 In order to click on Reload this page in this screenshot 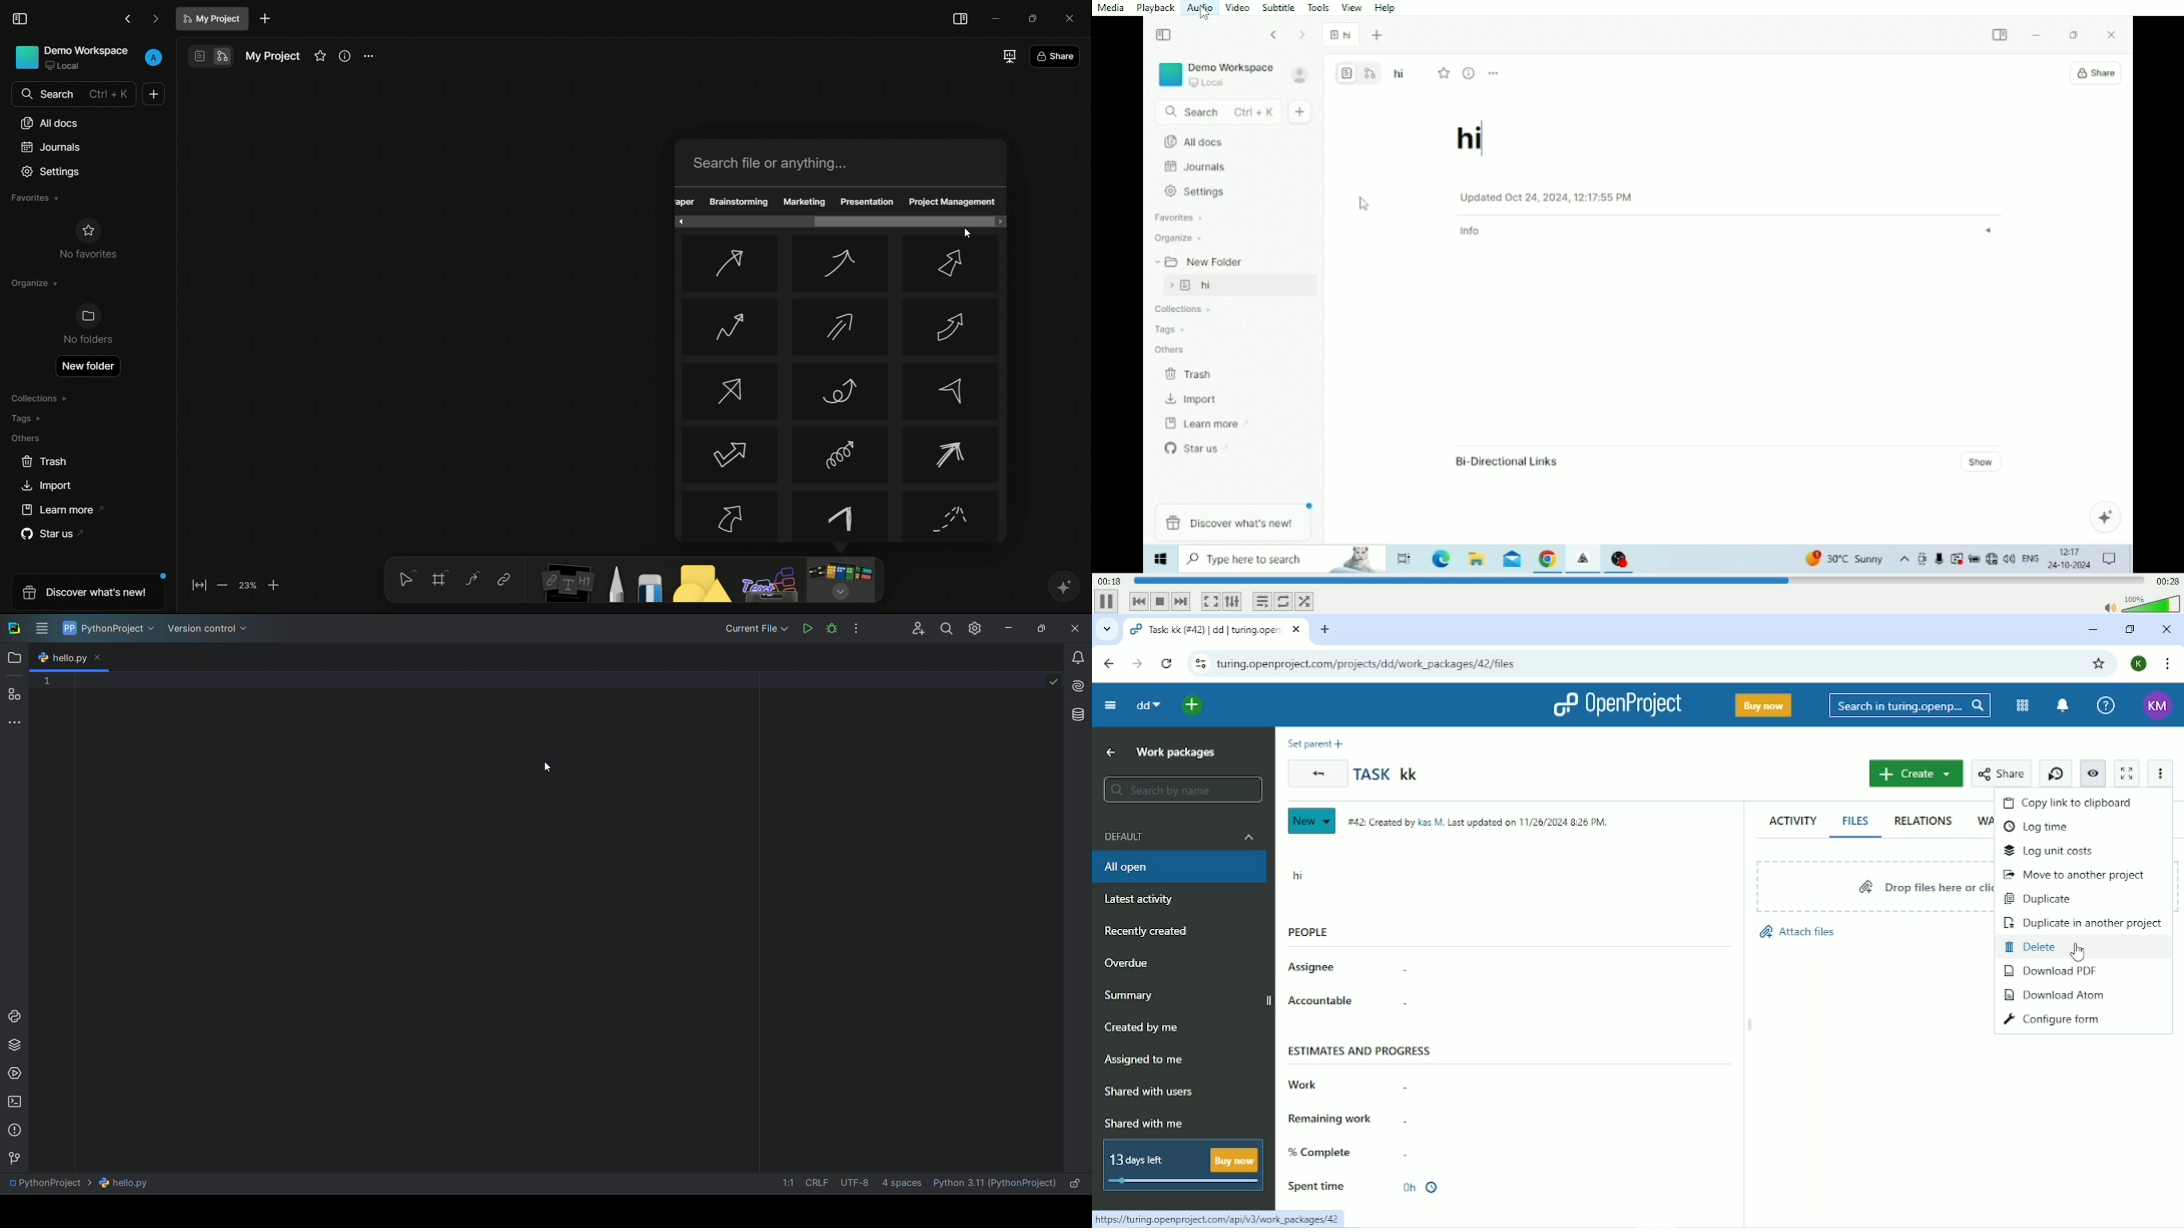, I will do `click(1168, 665)`.